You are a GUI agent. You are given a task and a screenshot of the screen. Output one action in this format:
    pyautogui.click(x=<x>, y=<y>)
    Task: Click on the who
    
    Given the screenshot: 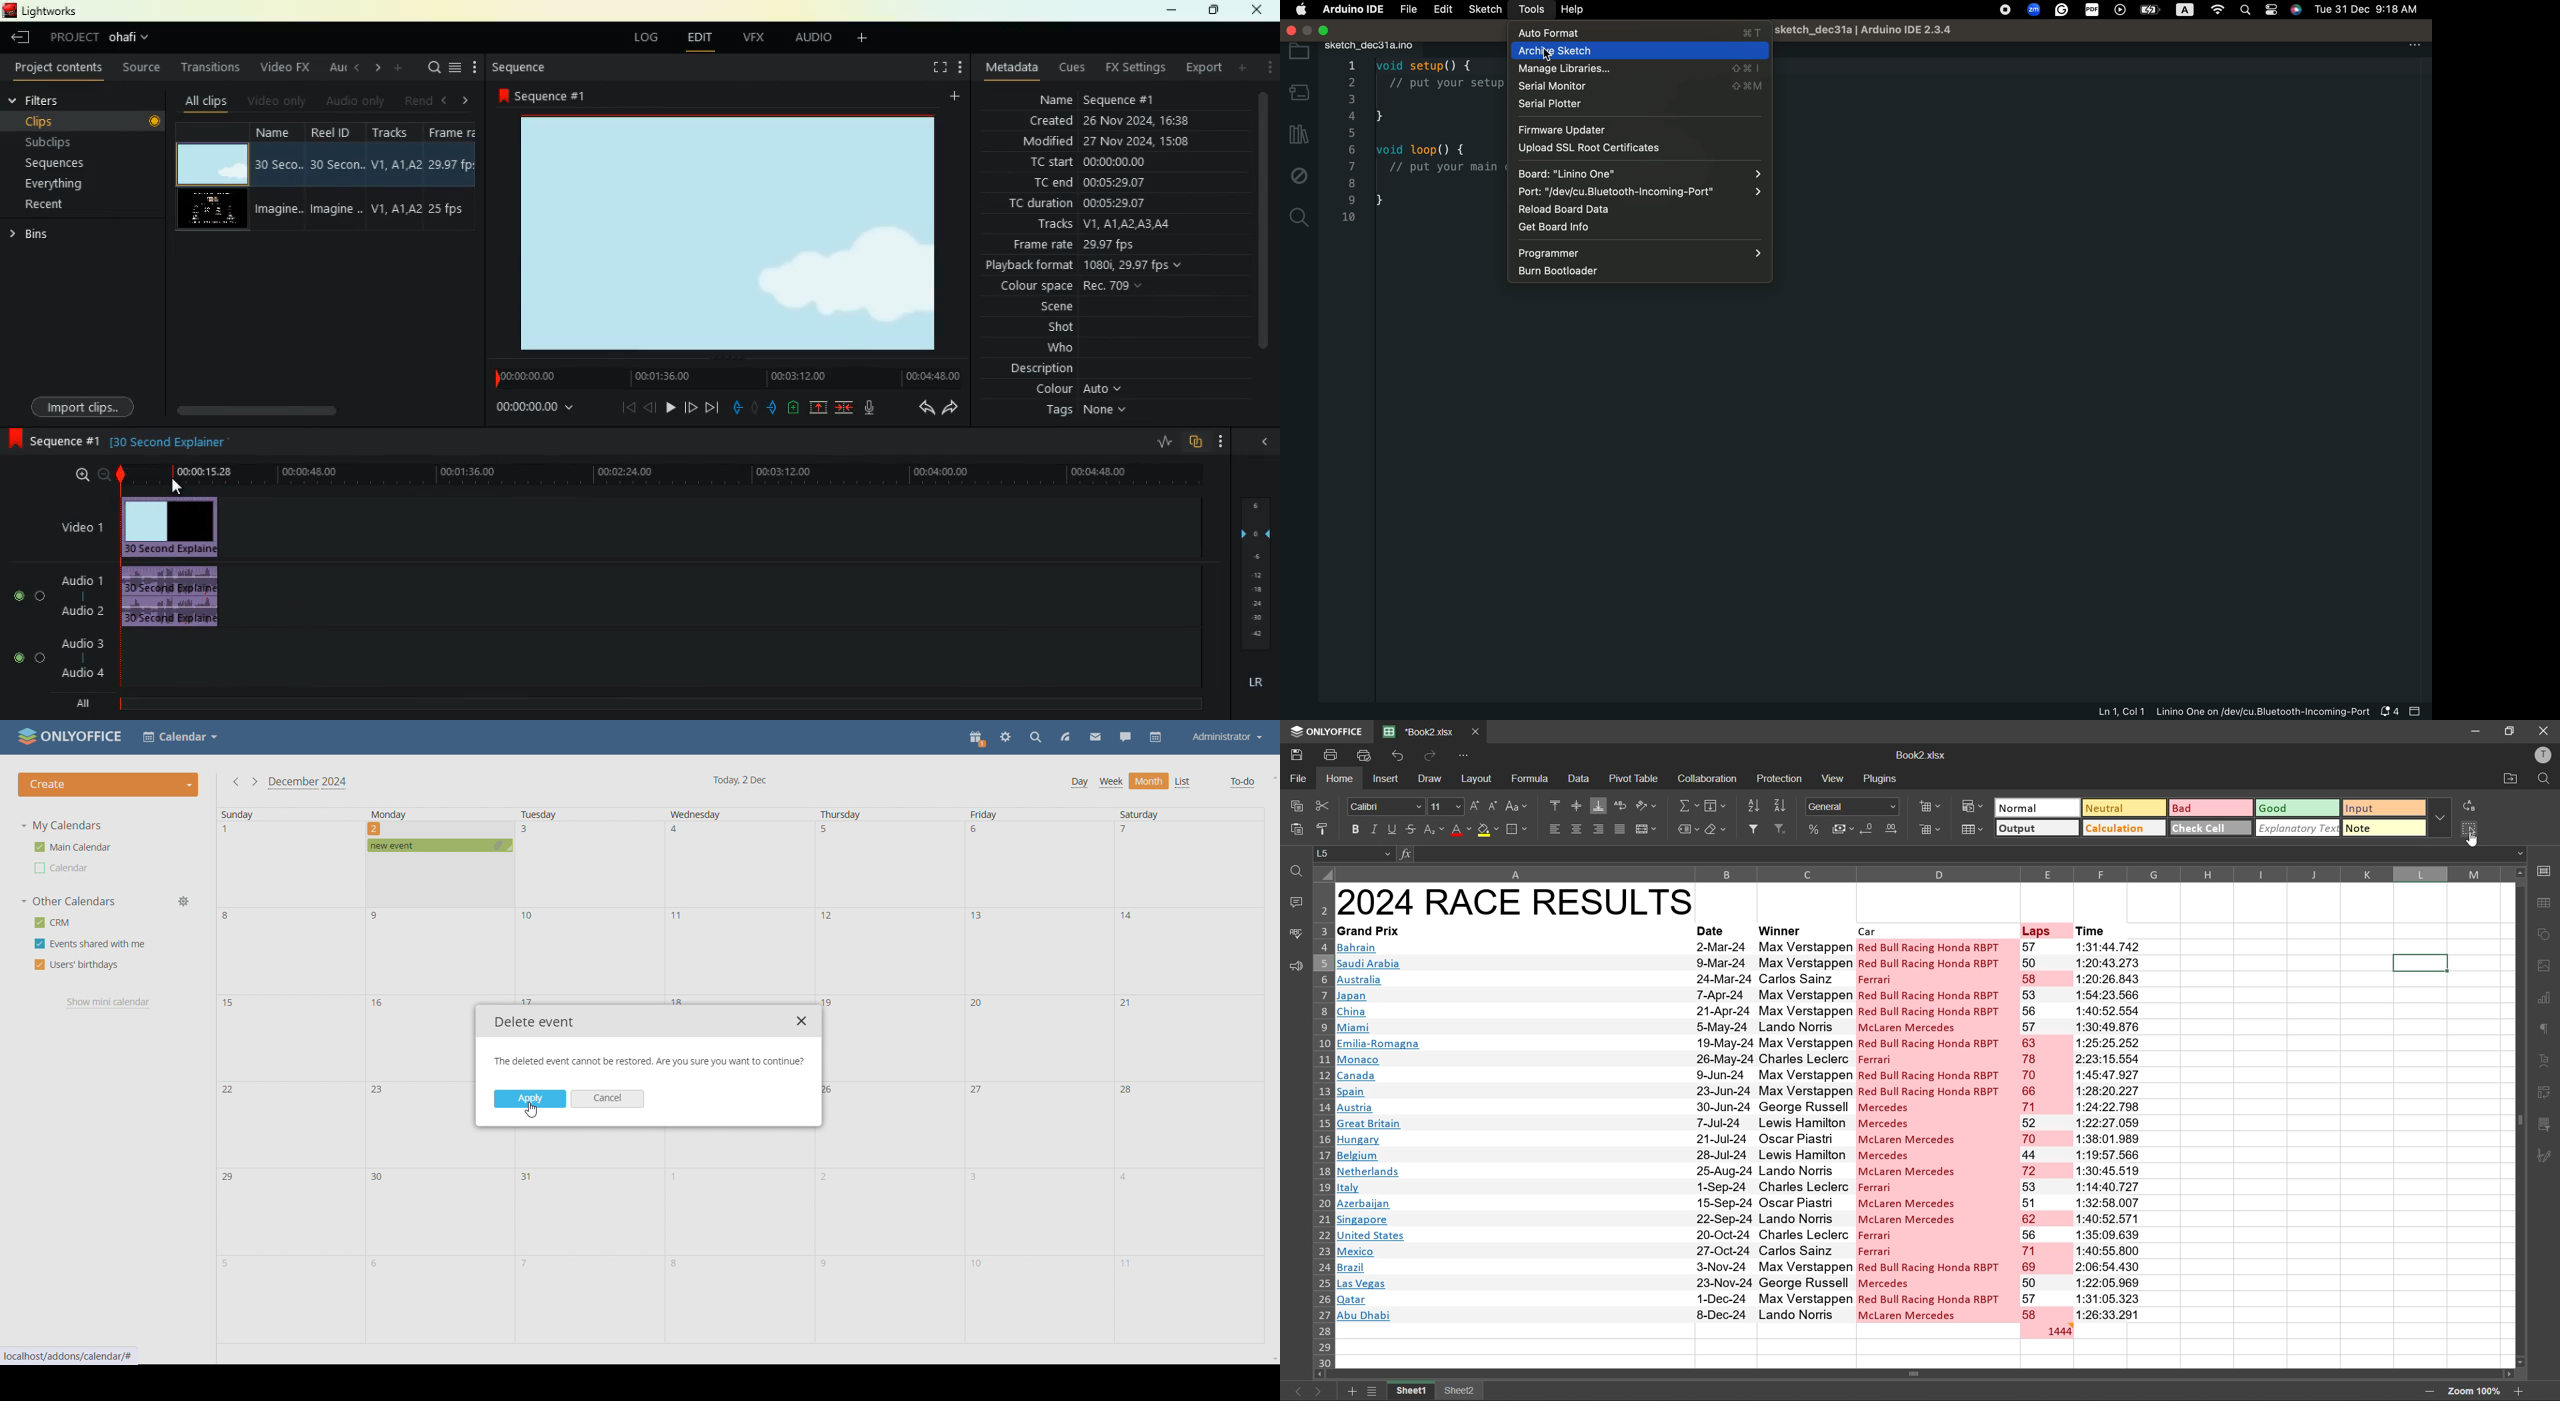 What is the action you would take?
    pyautogui.click(x=1047, y=349)
    